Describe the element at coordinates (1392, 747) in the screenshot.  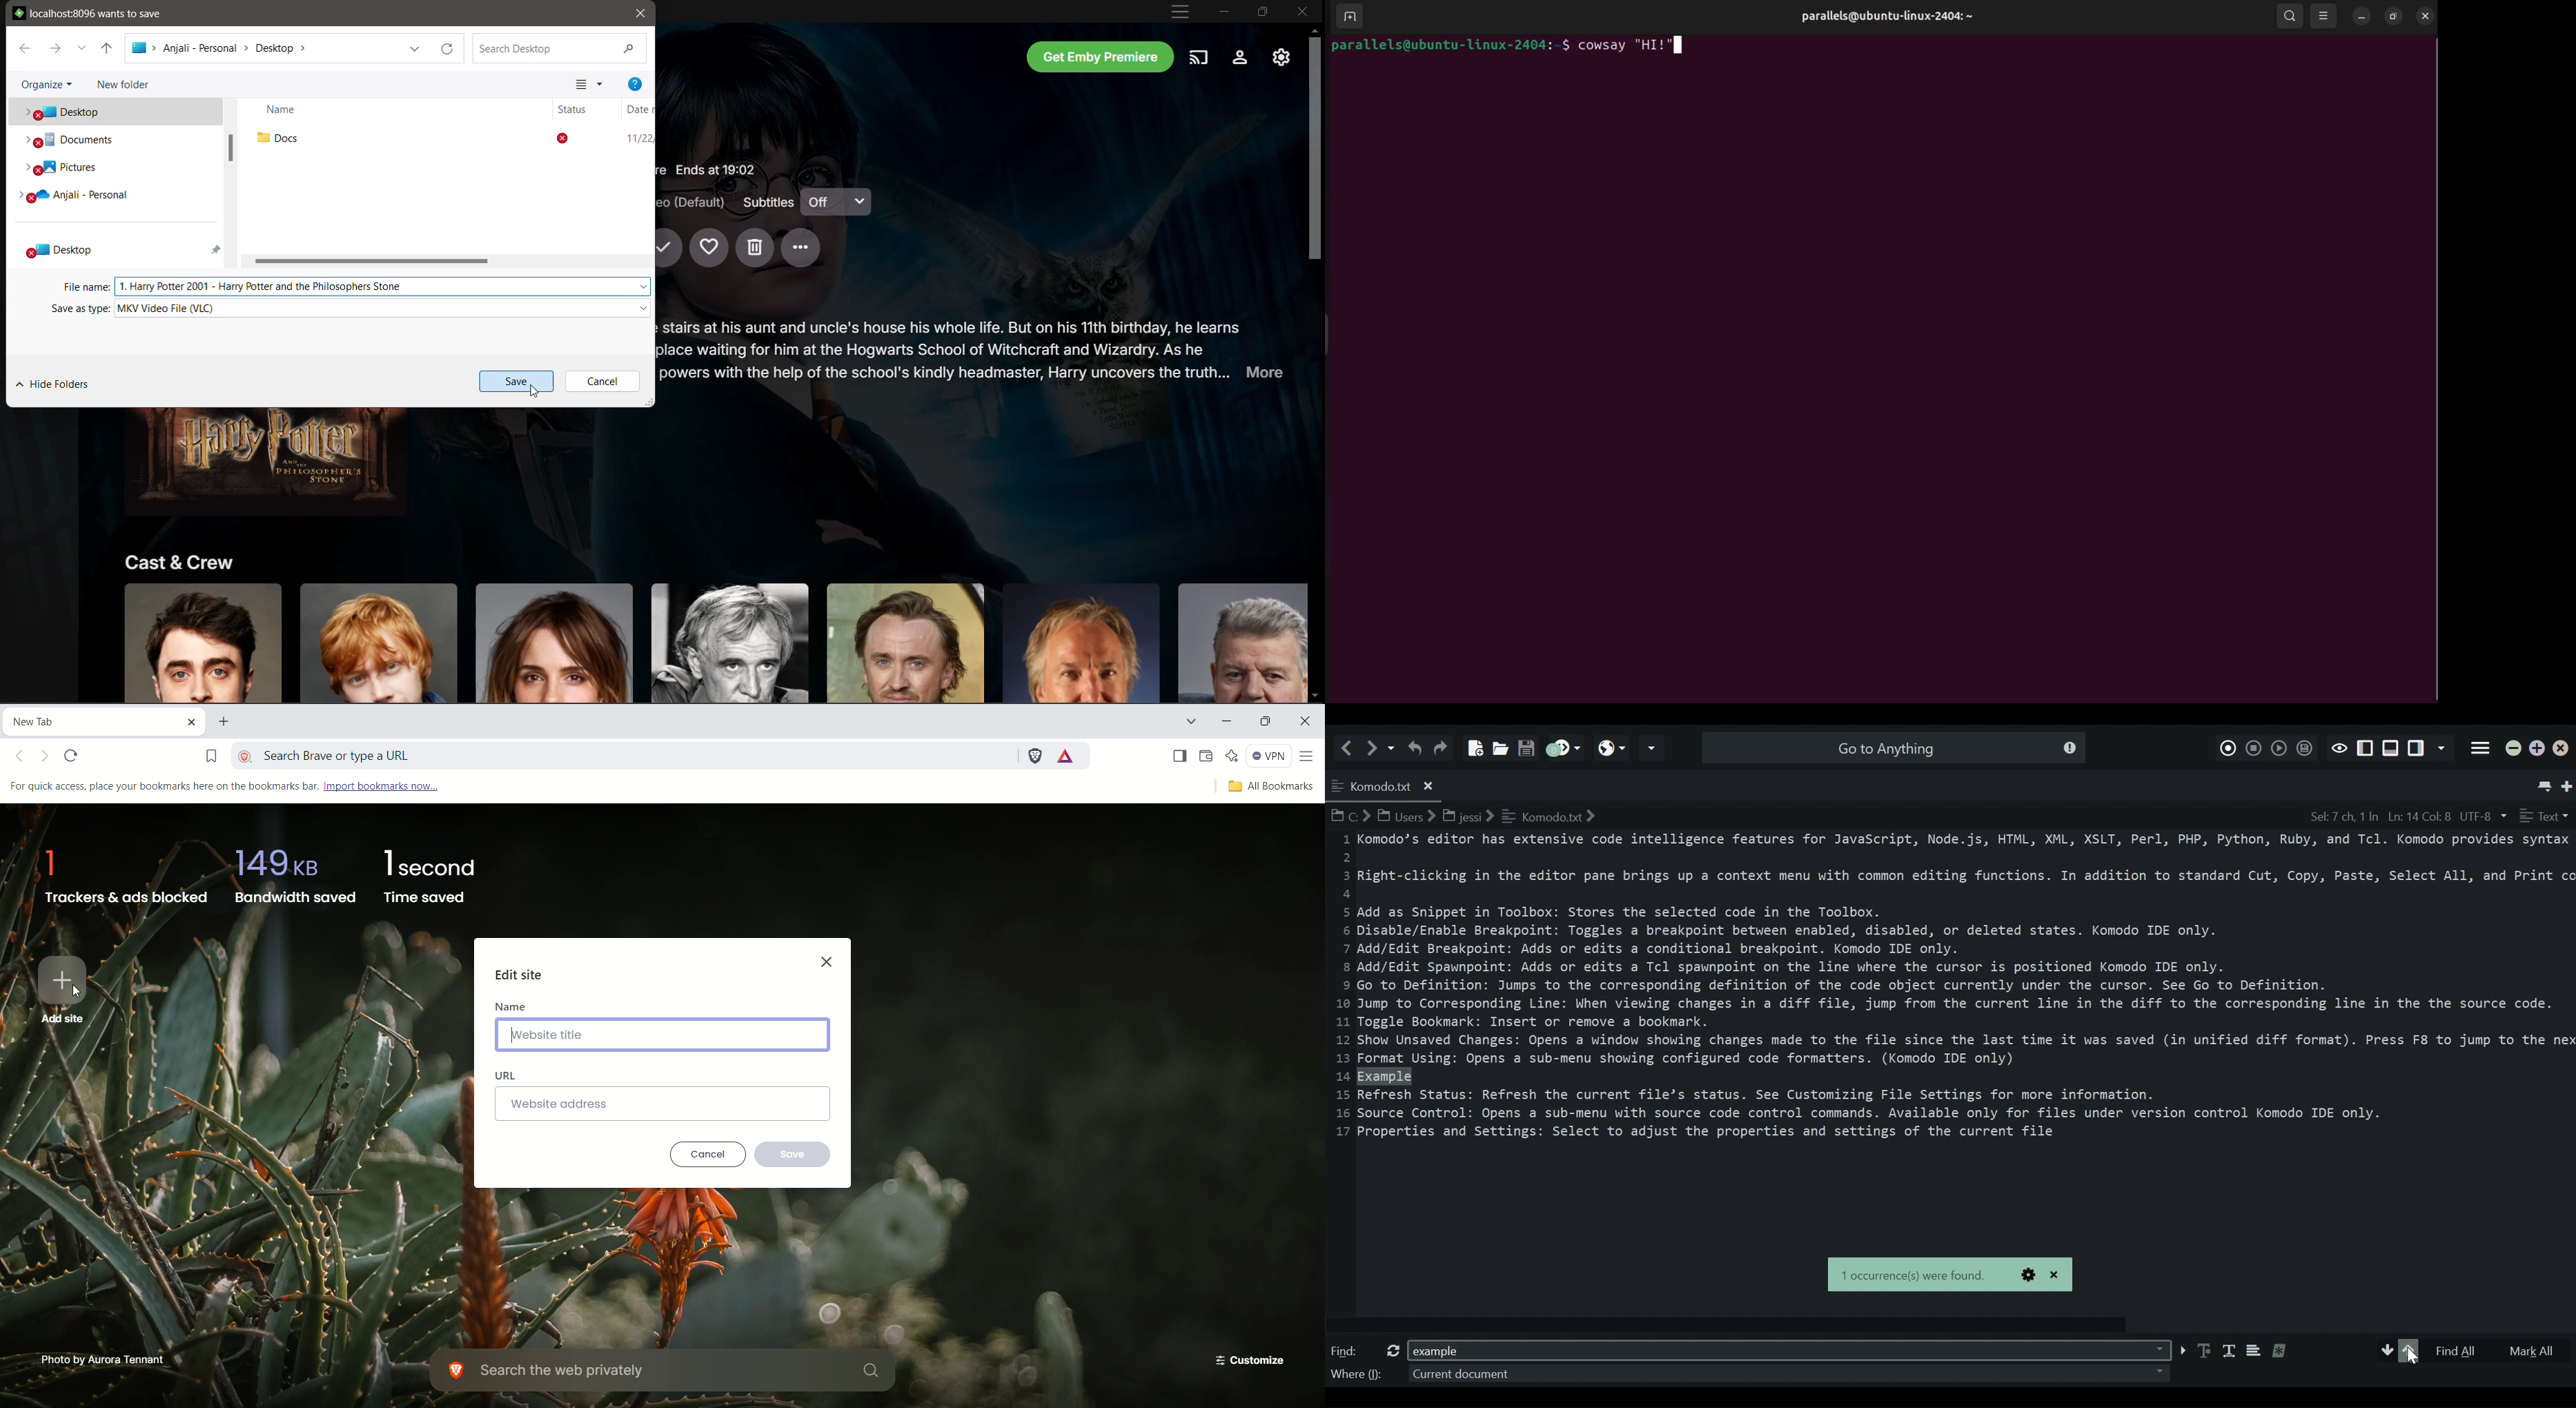
I see `Recent locations` at that location.